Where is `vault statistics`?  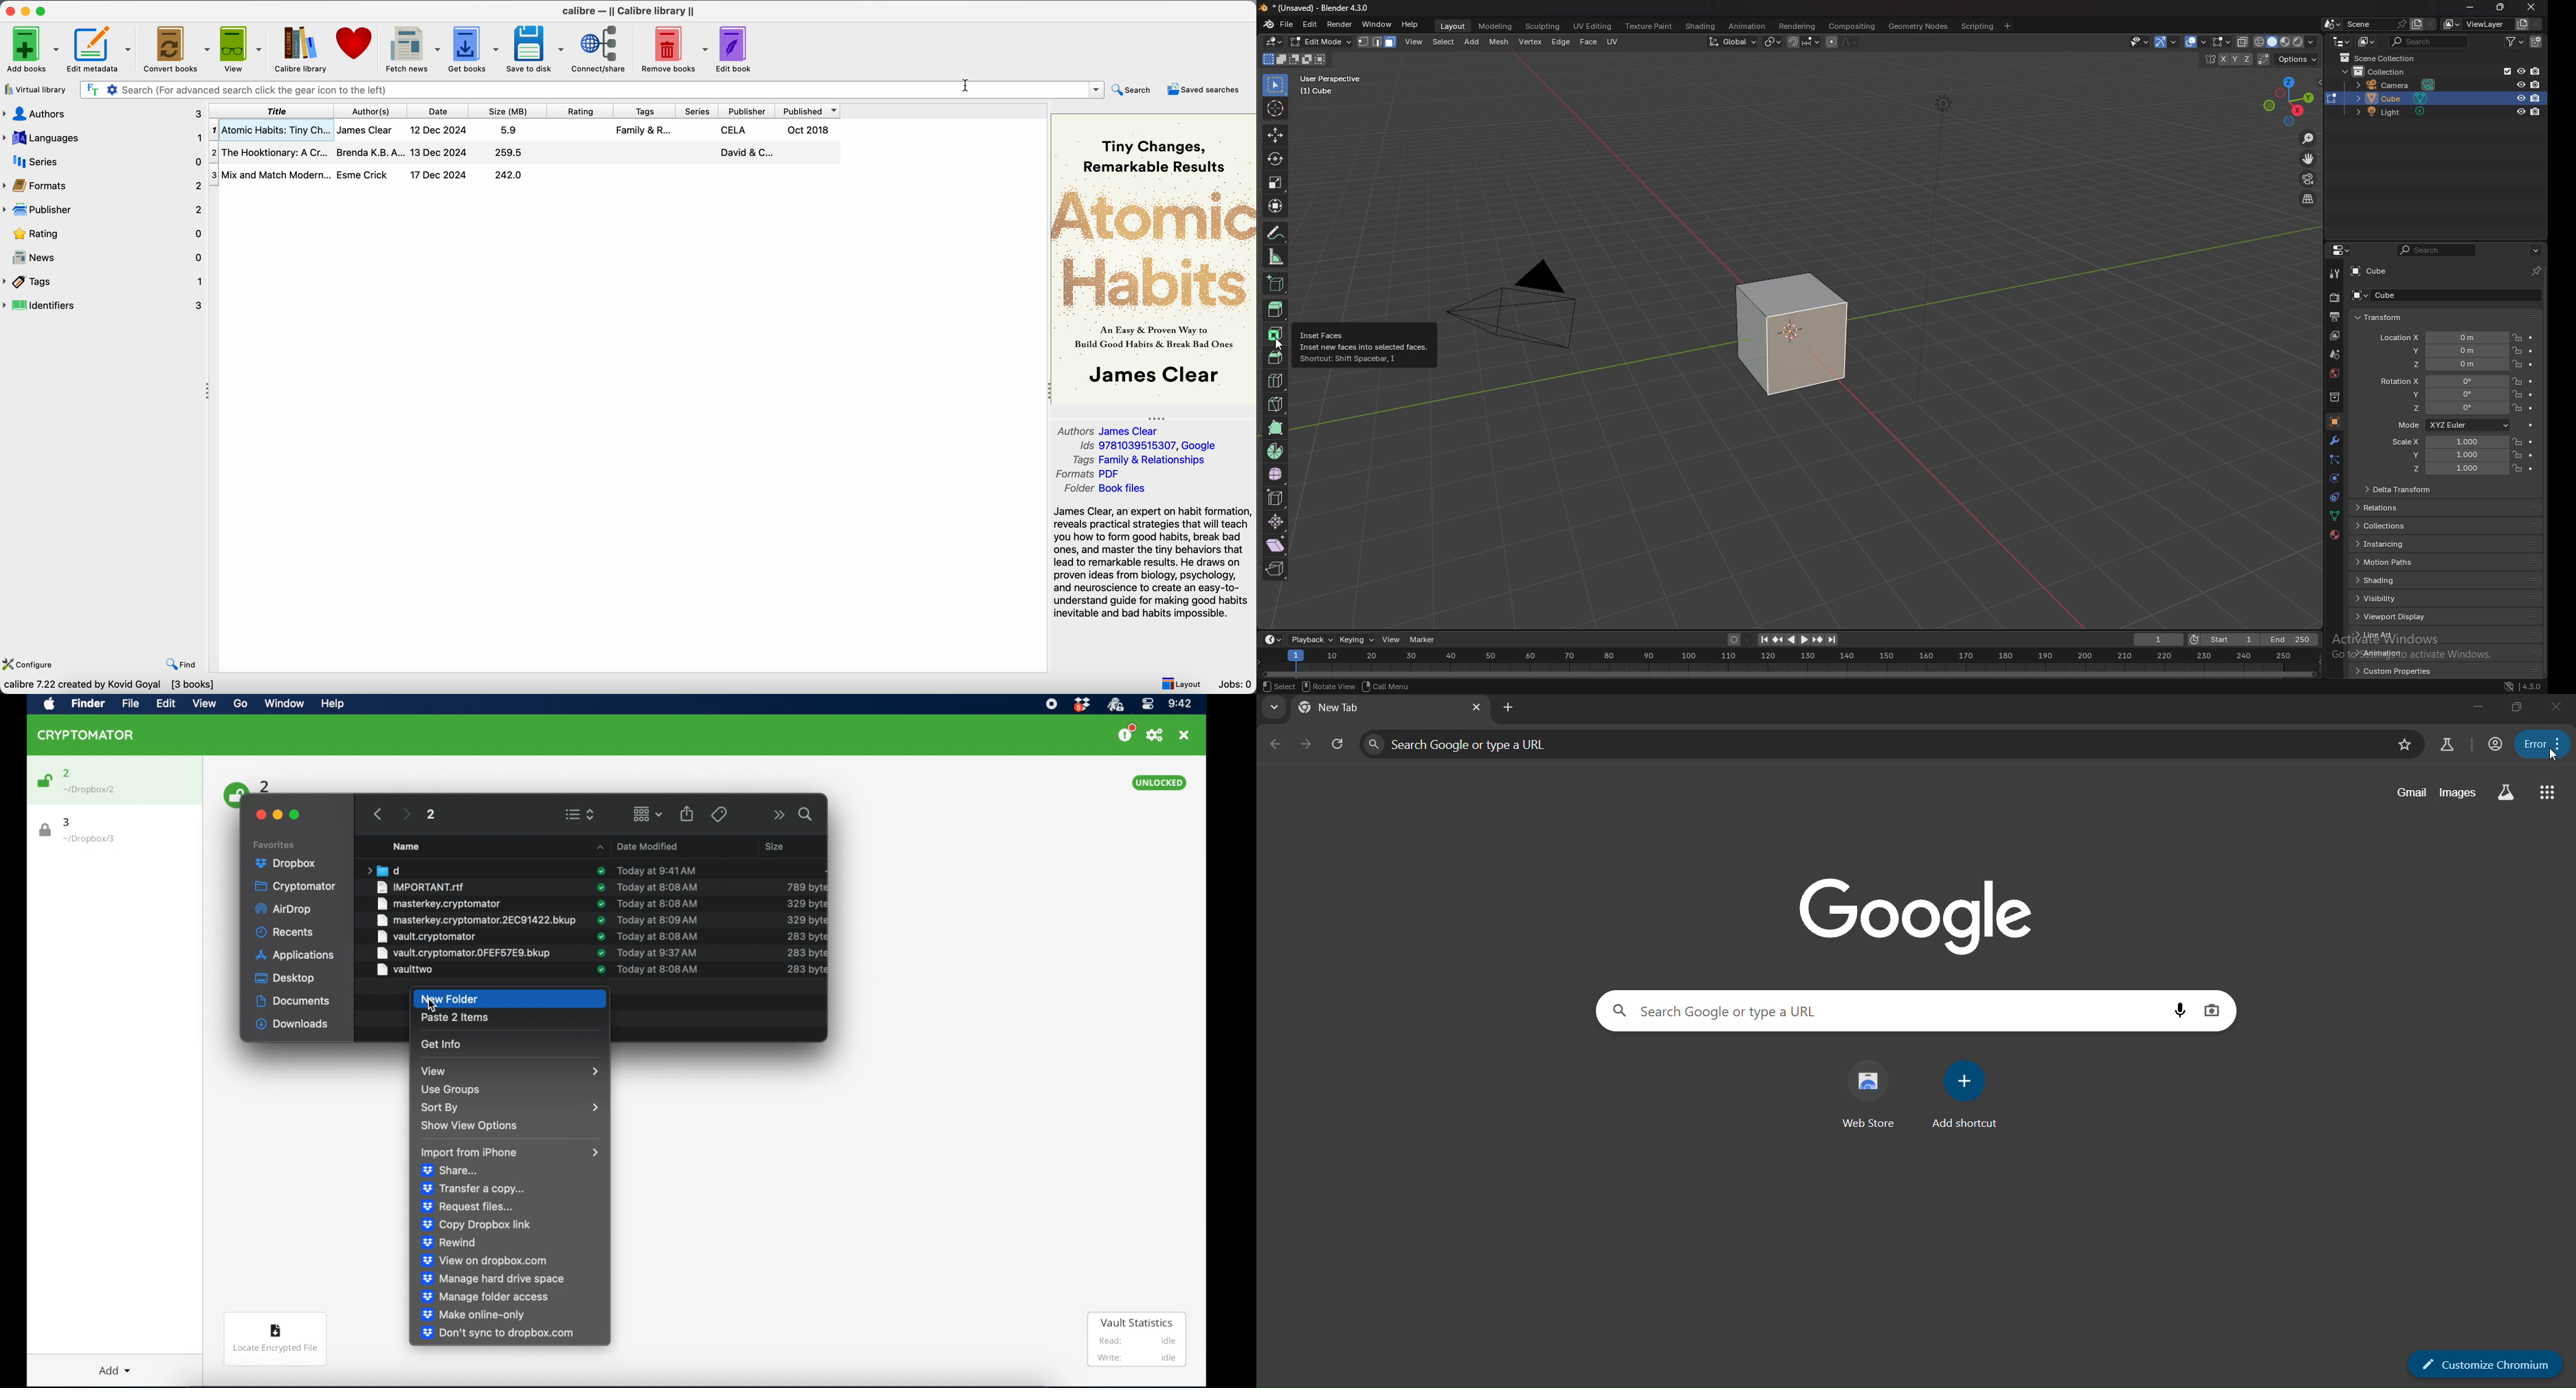
vault statistics is located at coordinates (1138, 1340).